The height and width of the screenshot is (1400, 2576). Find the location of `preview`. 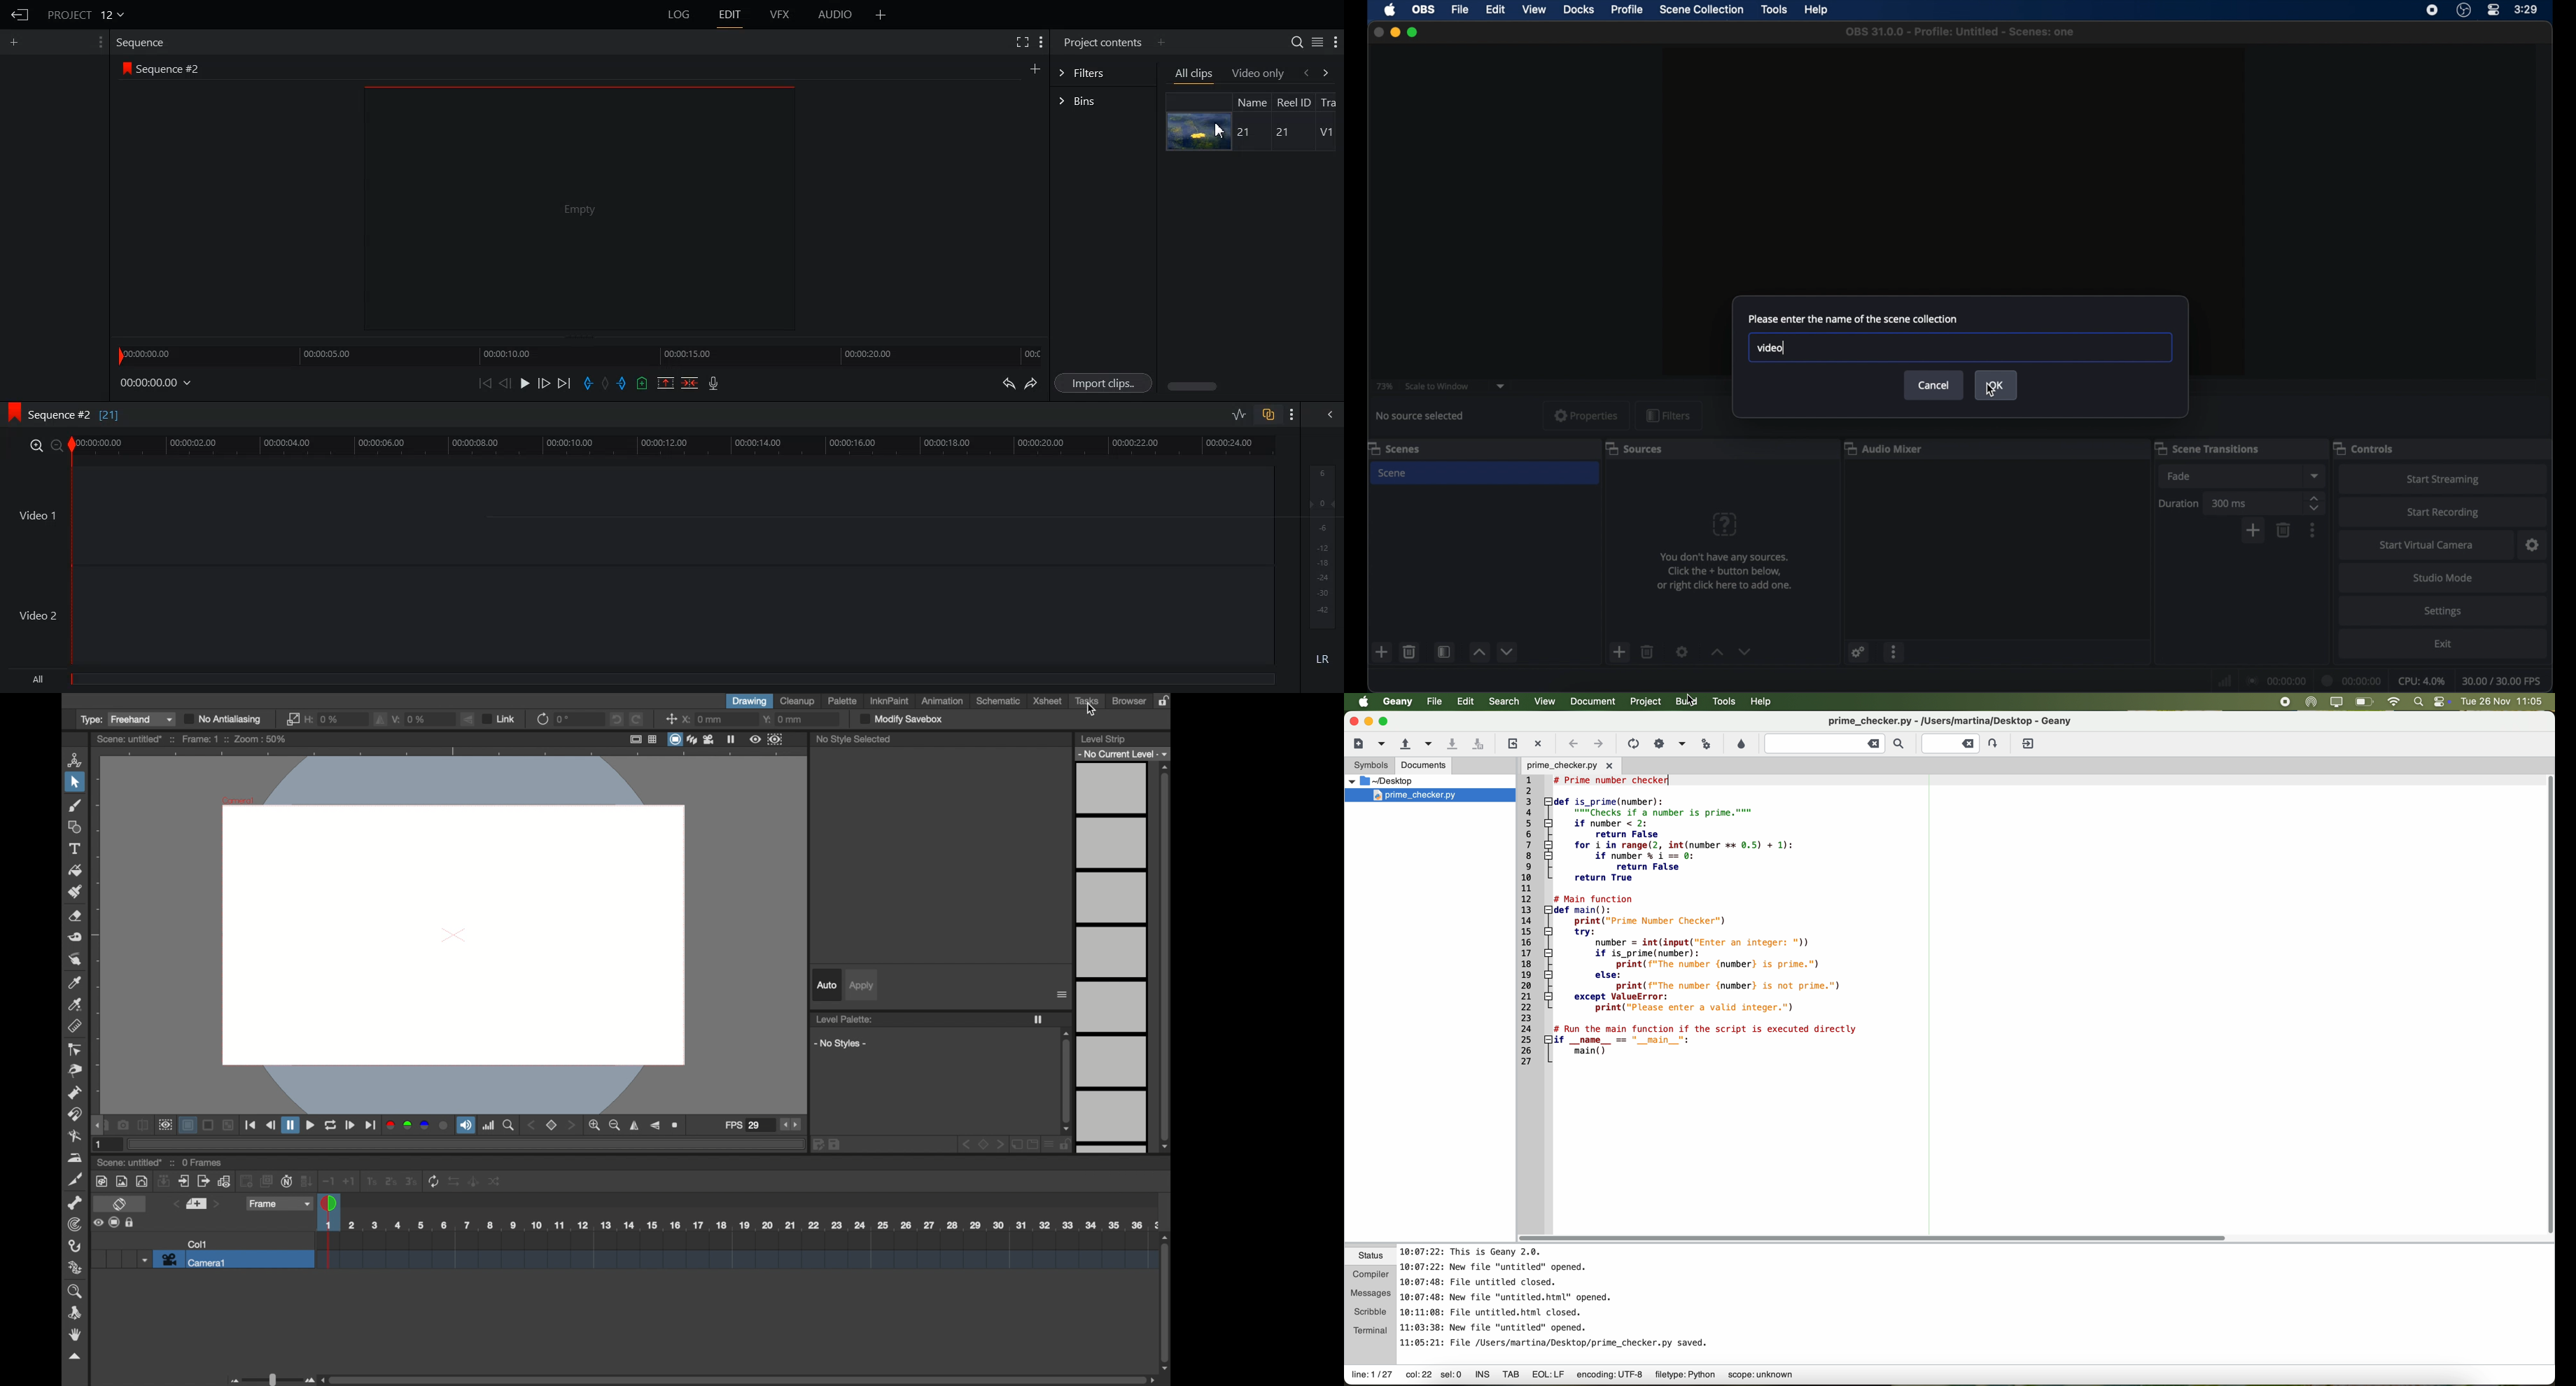

preview is located at coordinates (1955, 156).